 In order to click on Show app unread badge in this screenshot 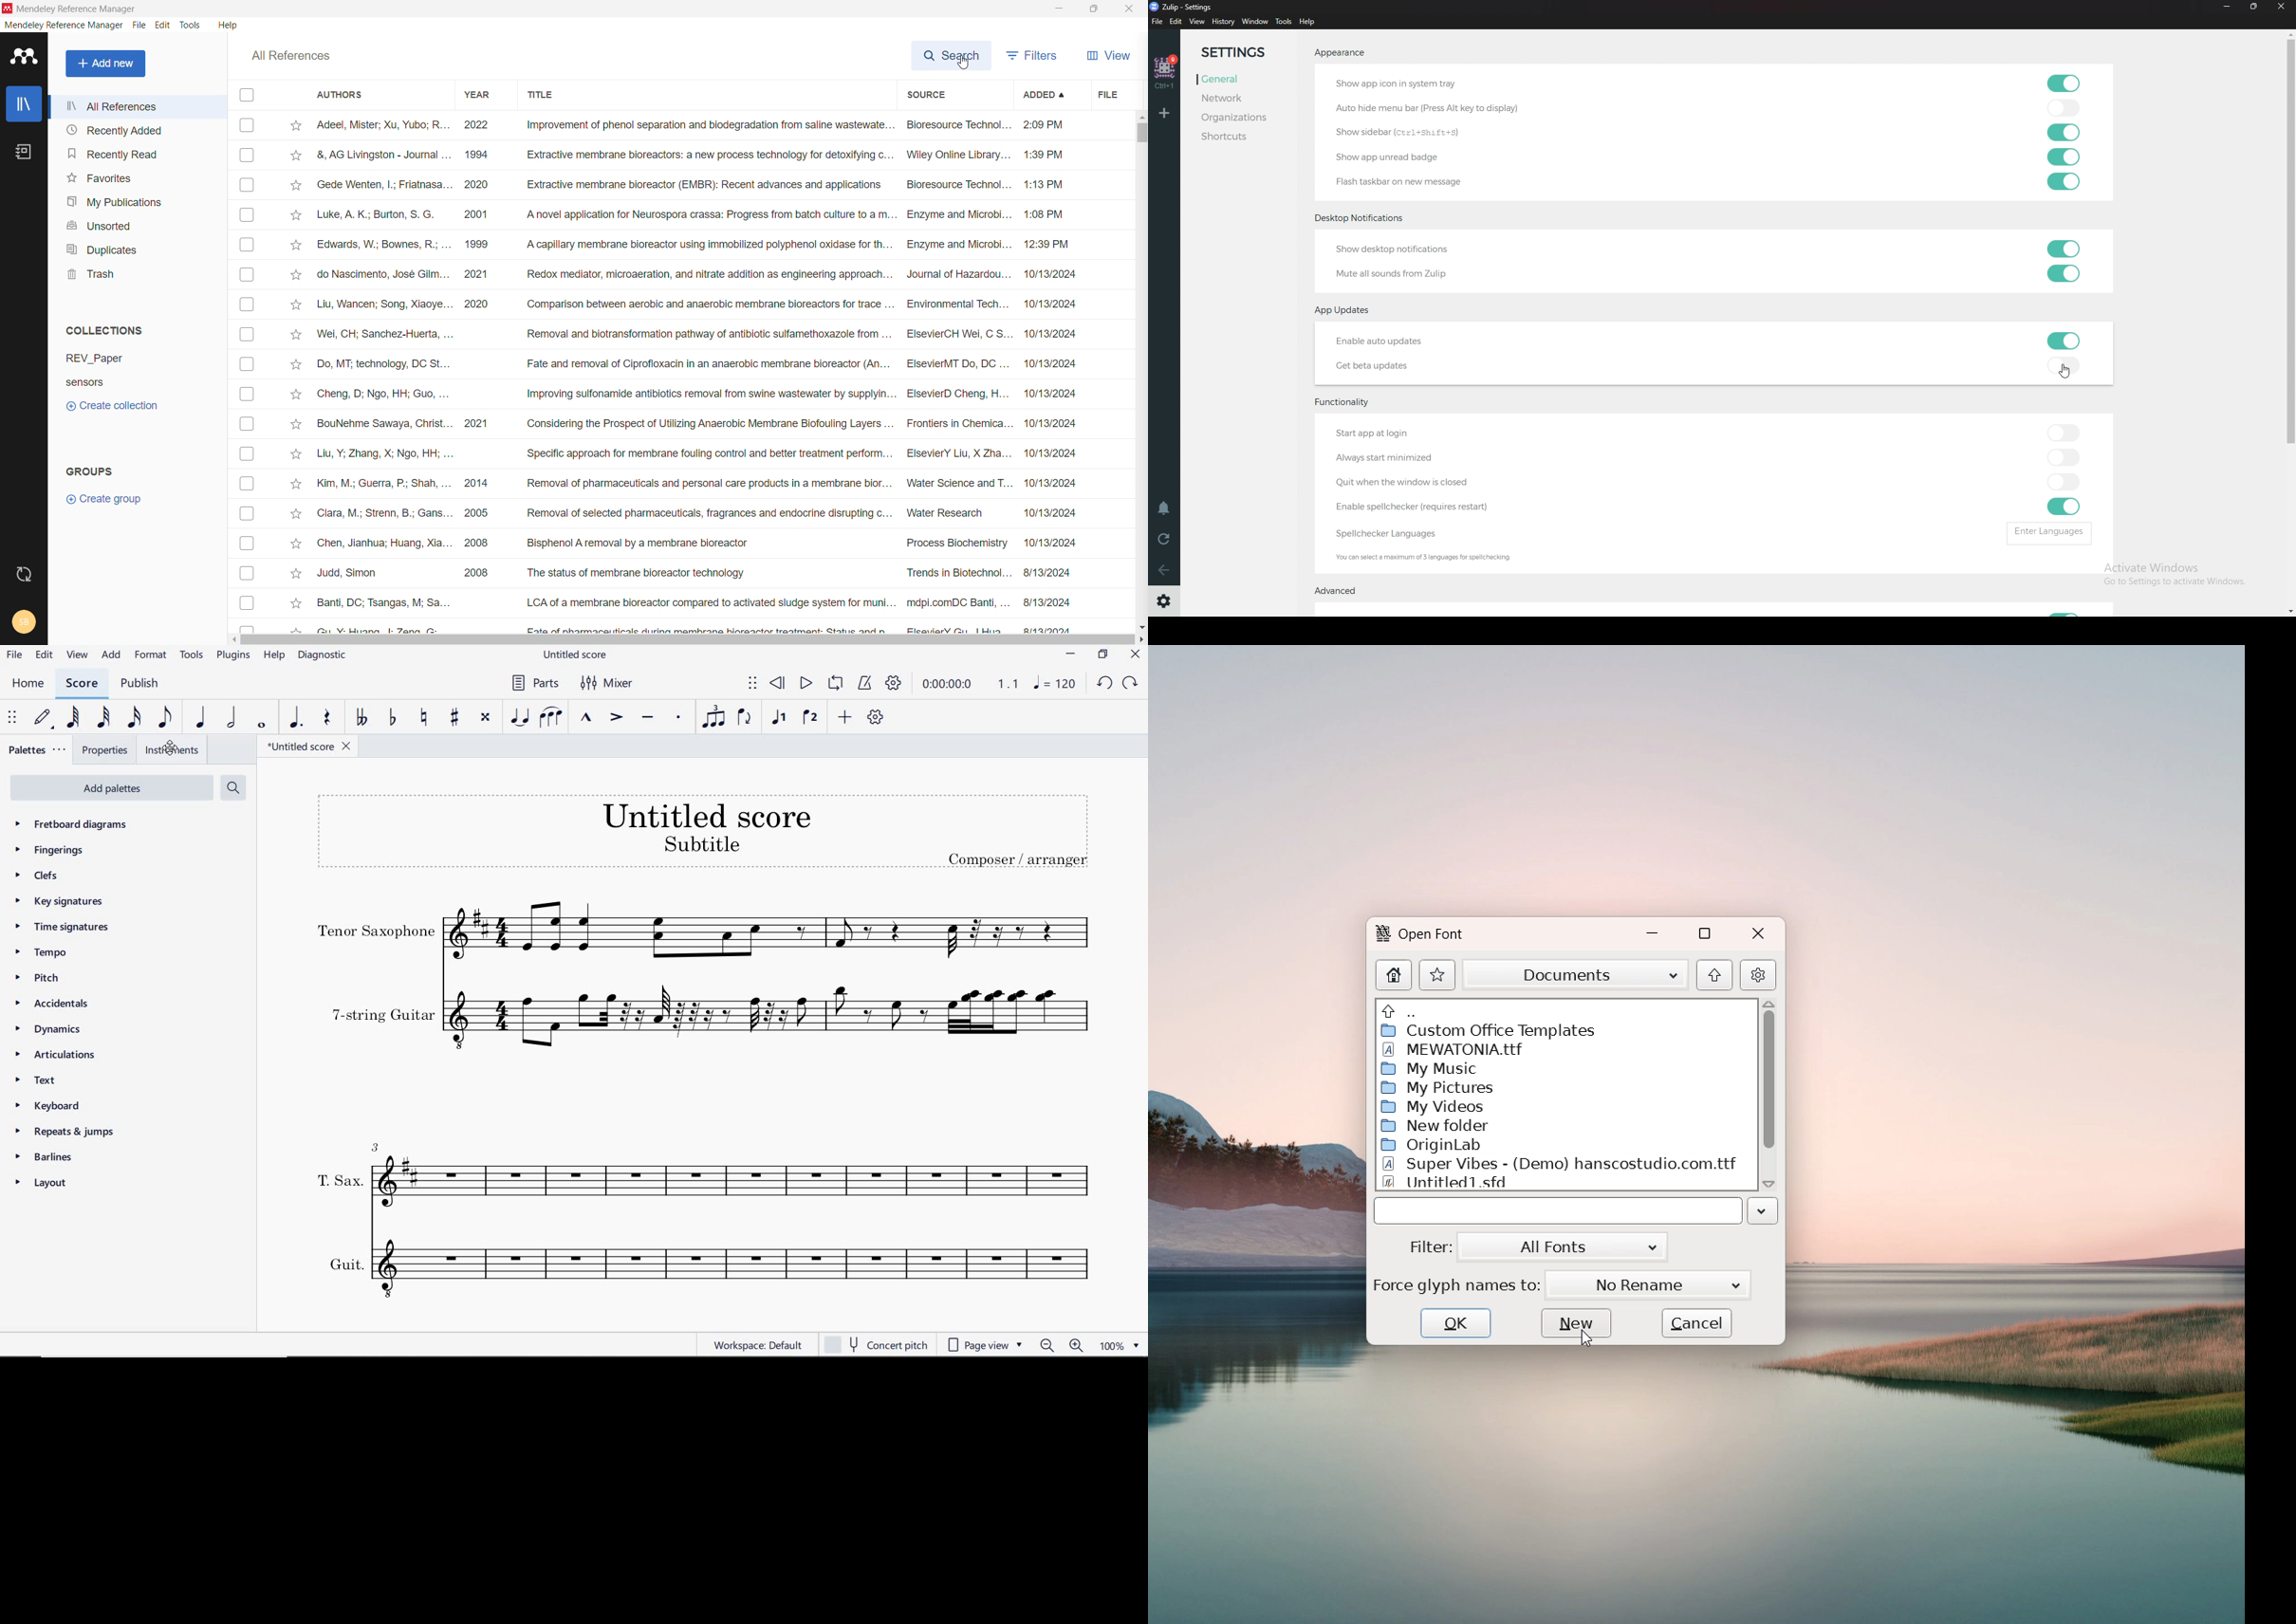, I will do `click(1393, 157)`.